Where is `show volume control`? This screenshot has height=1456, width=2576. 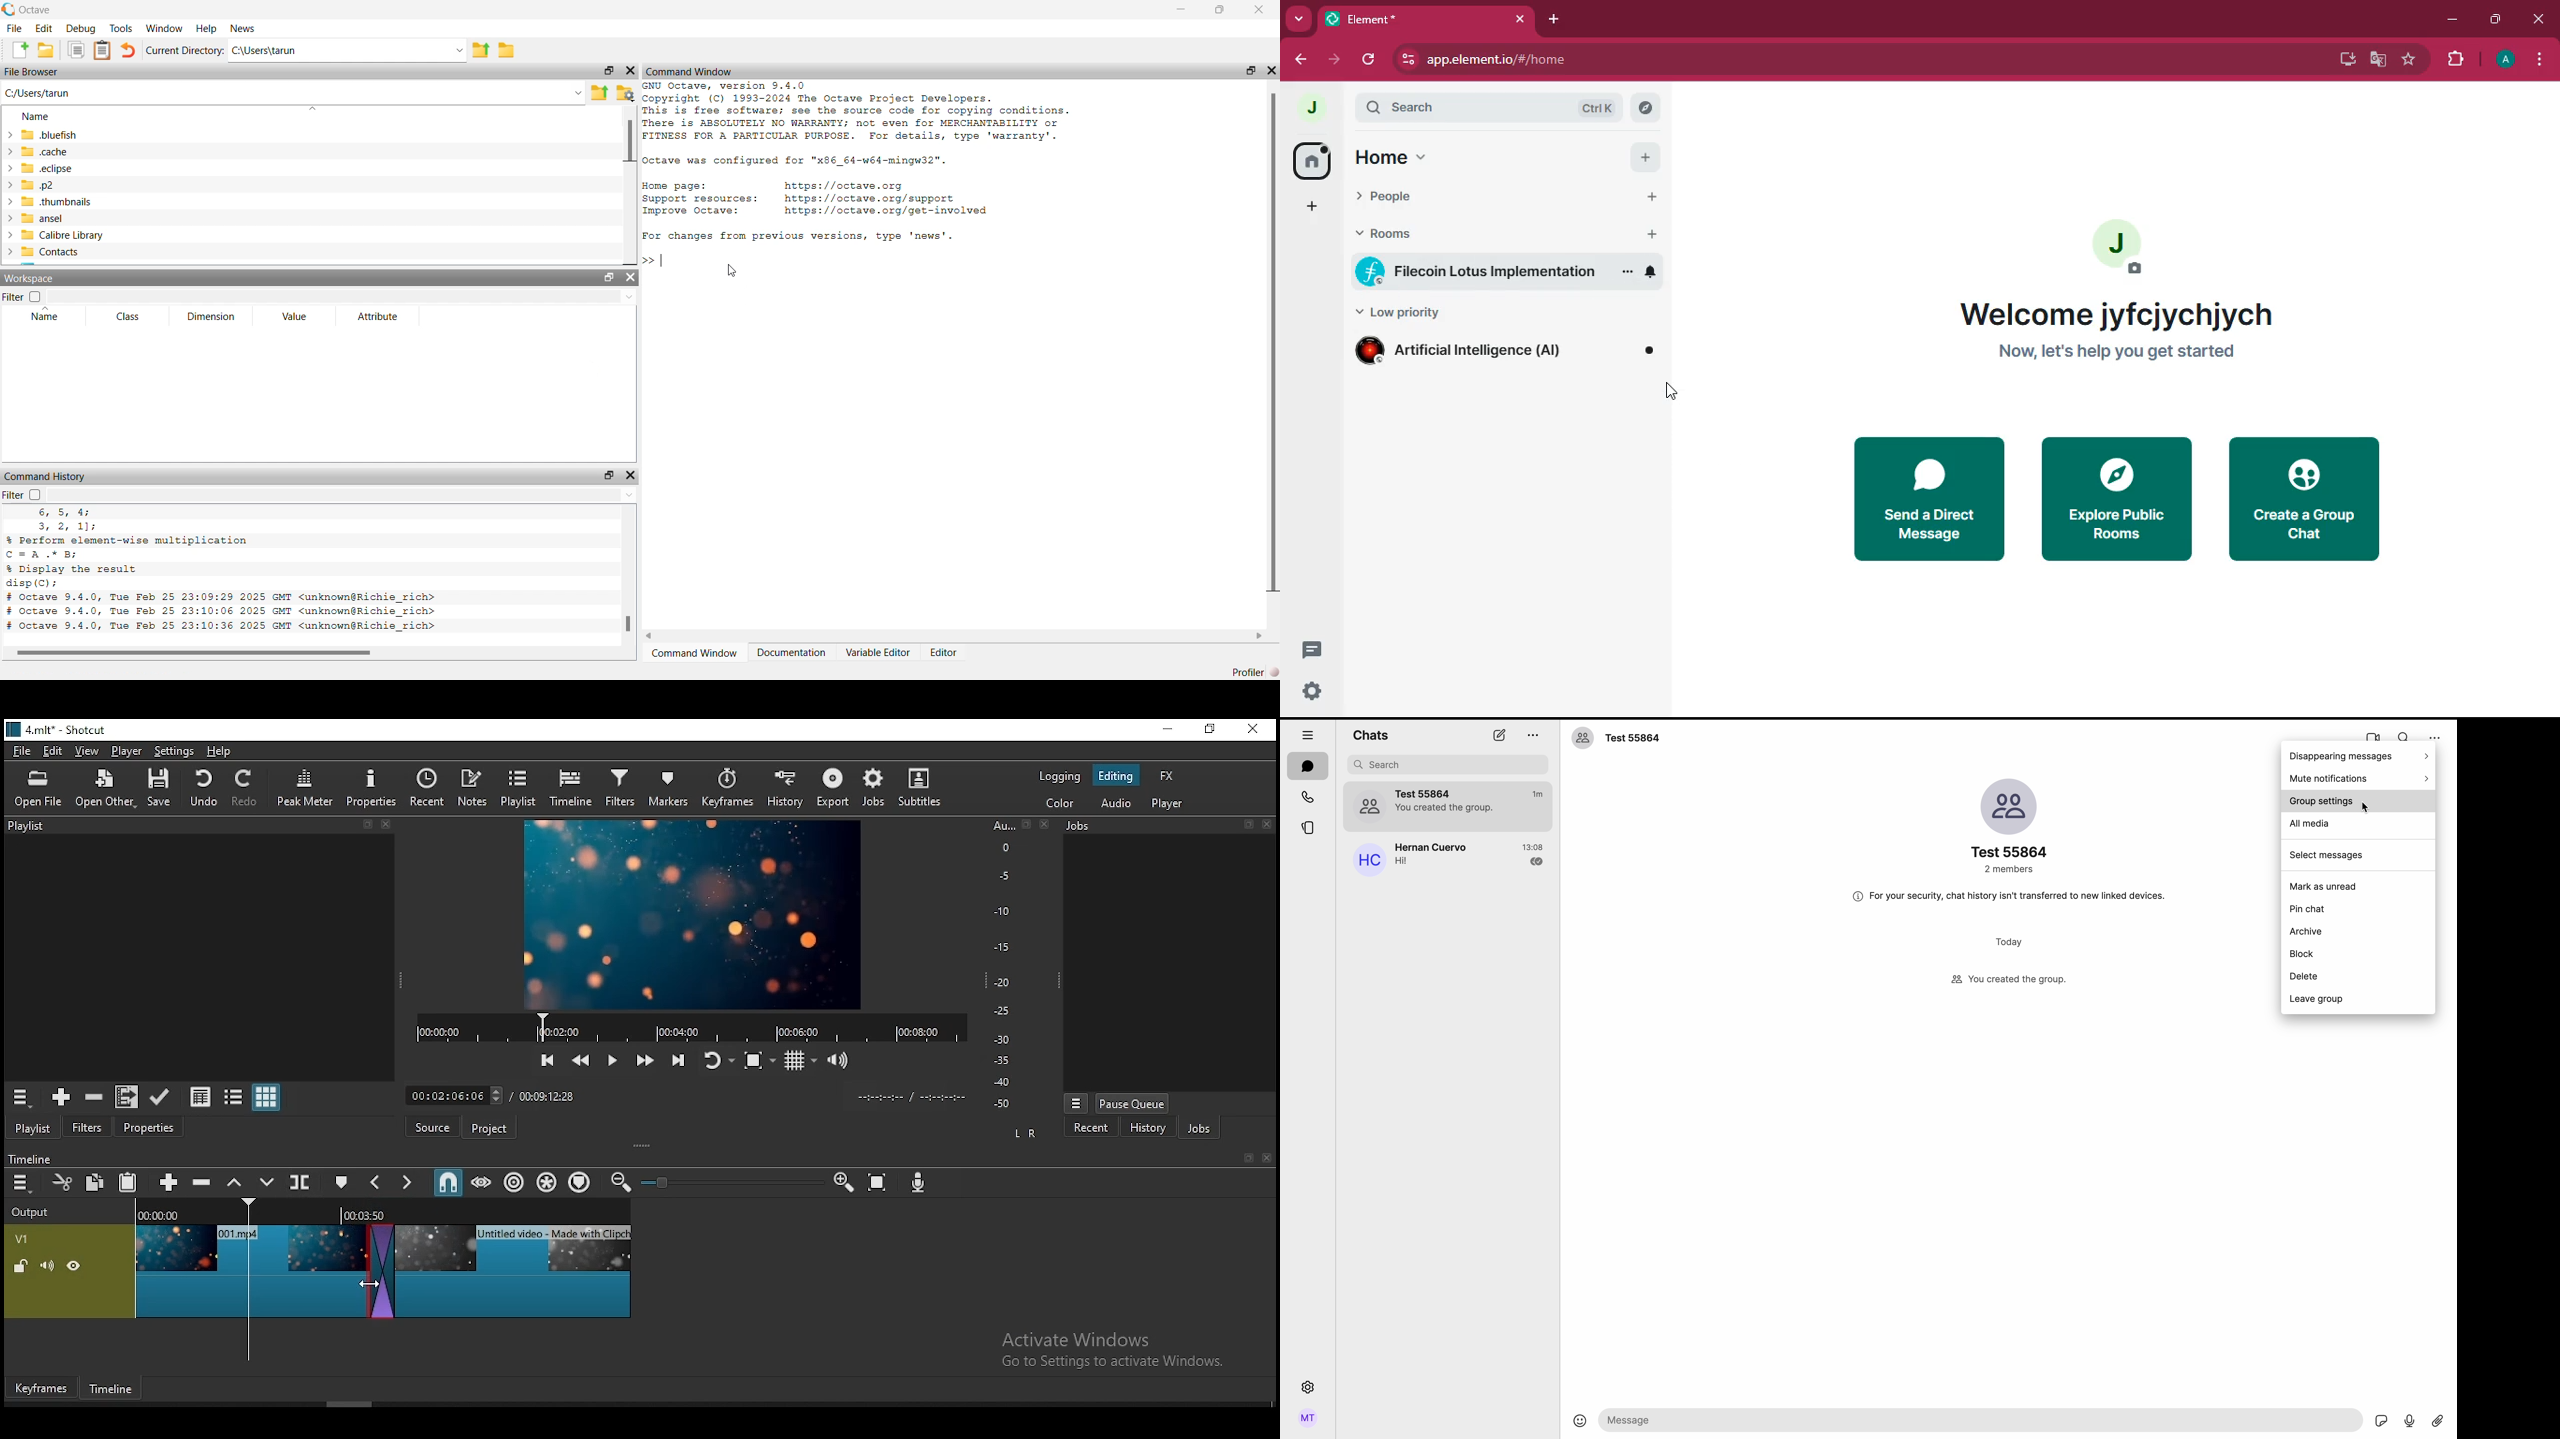 show volume control is located at coordinates (837, 1062).